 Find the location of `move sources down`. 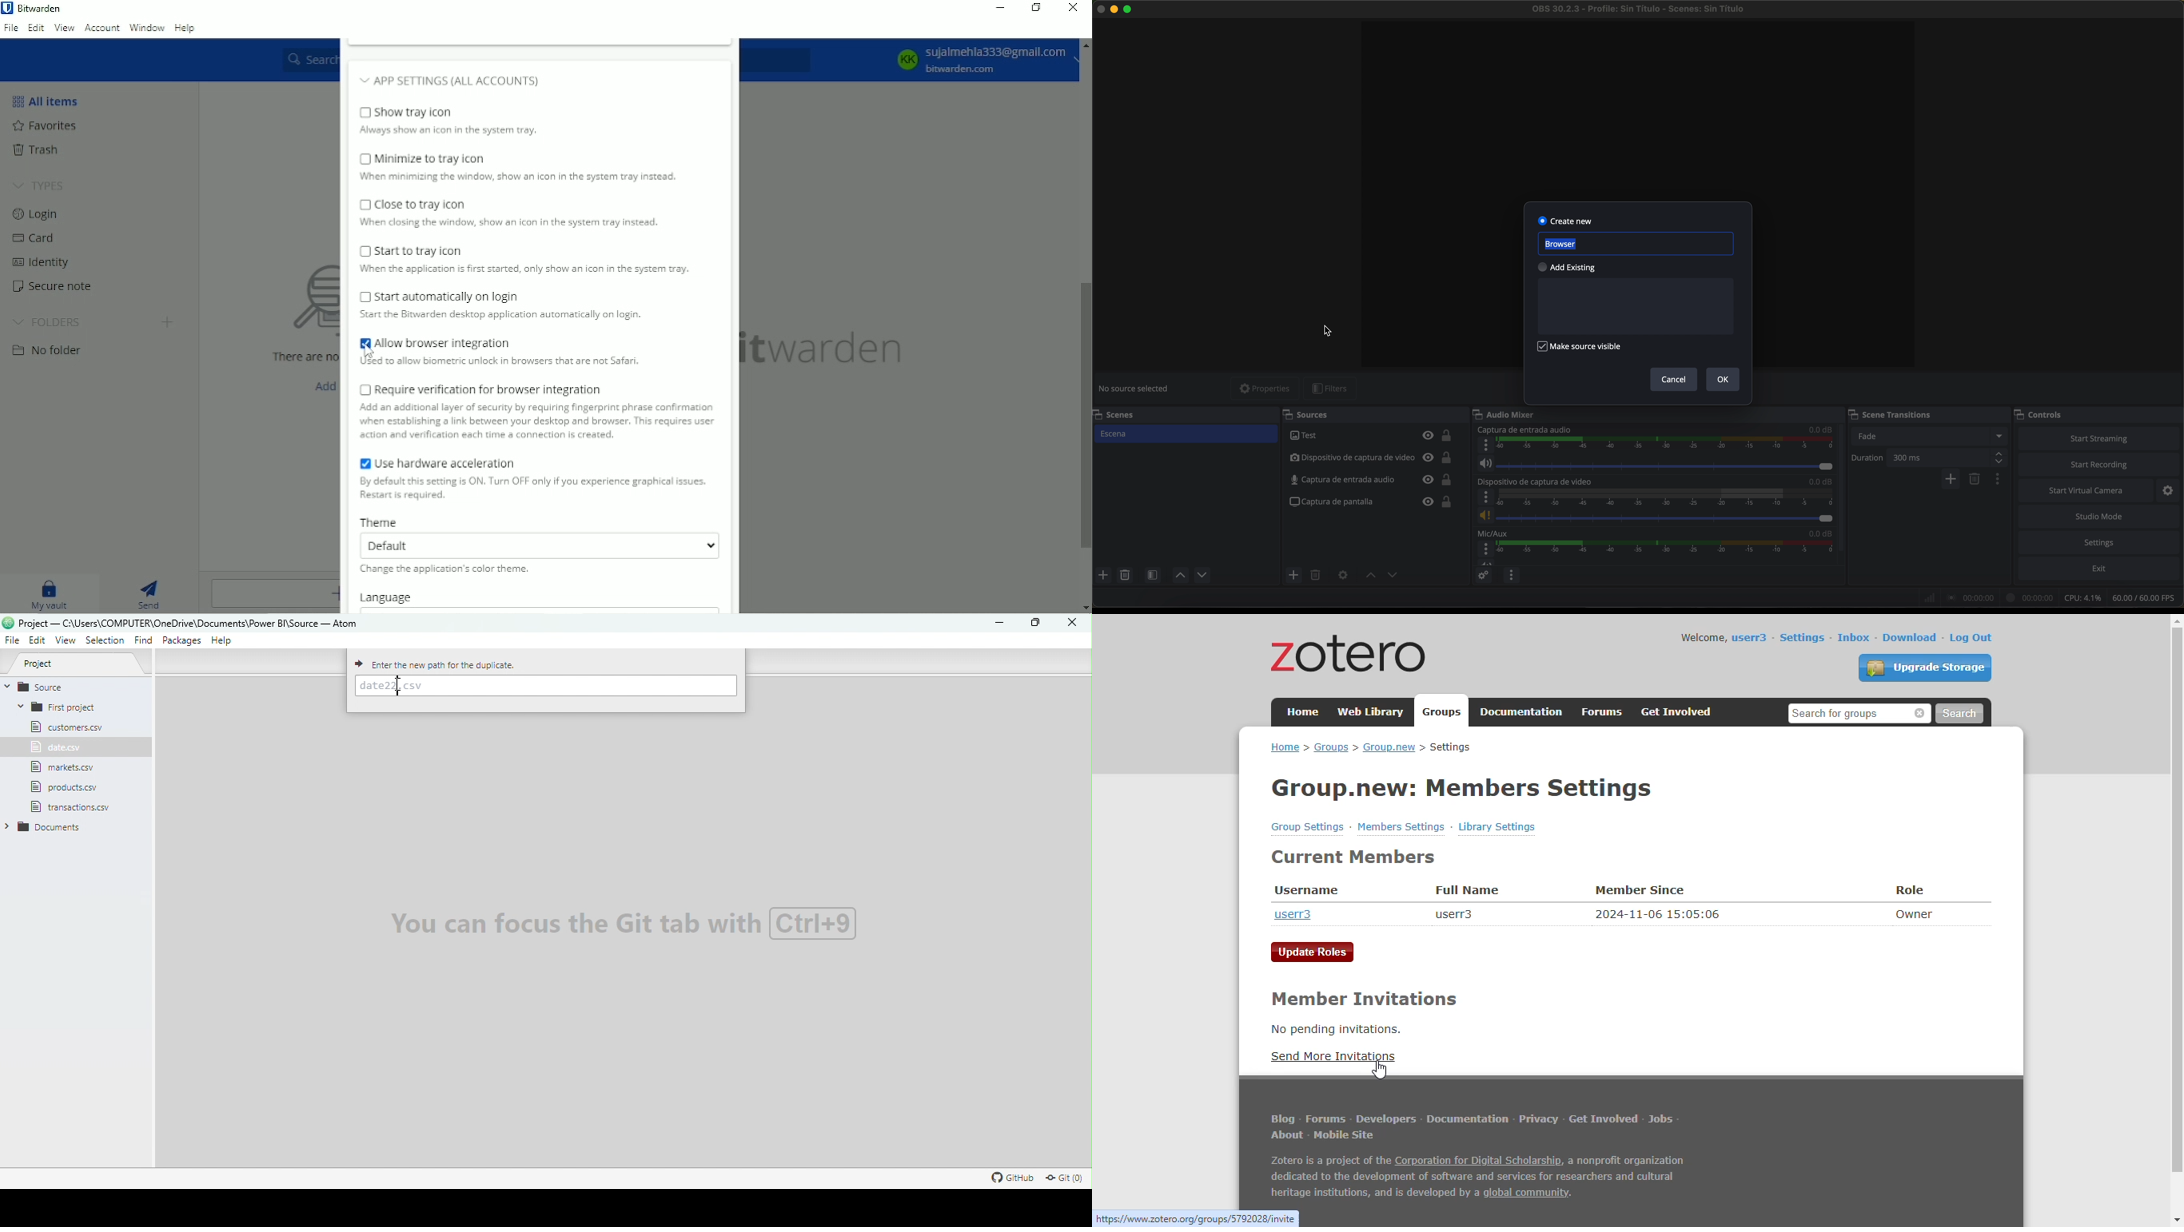

move sources down is located at coordinates (1202, 576).